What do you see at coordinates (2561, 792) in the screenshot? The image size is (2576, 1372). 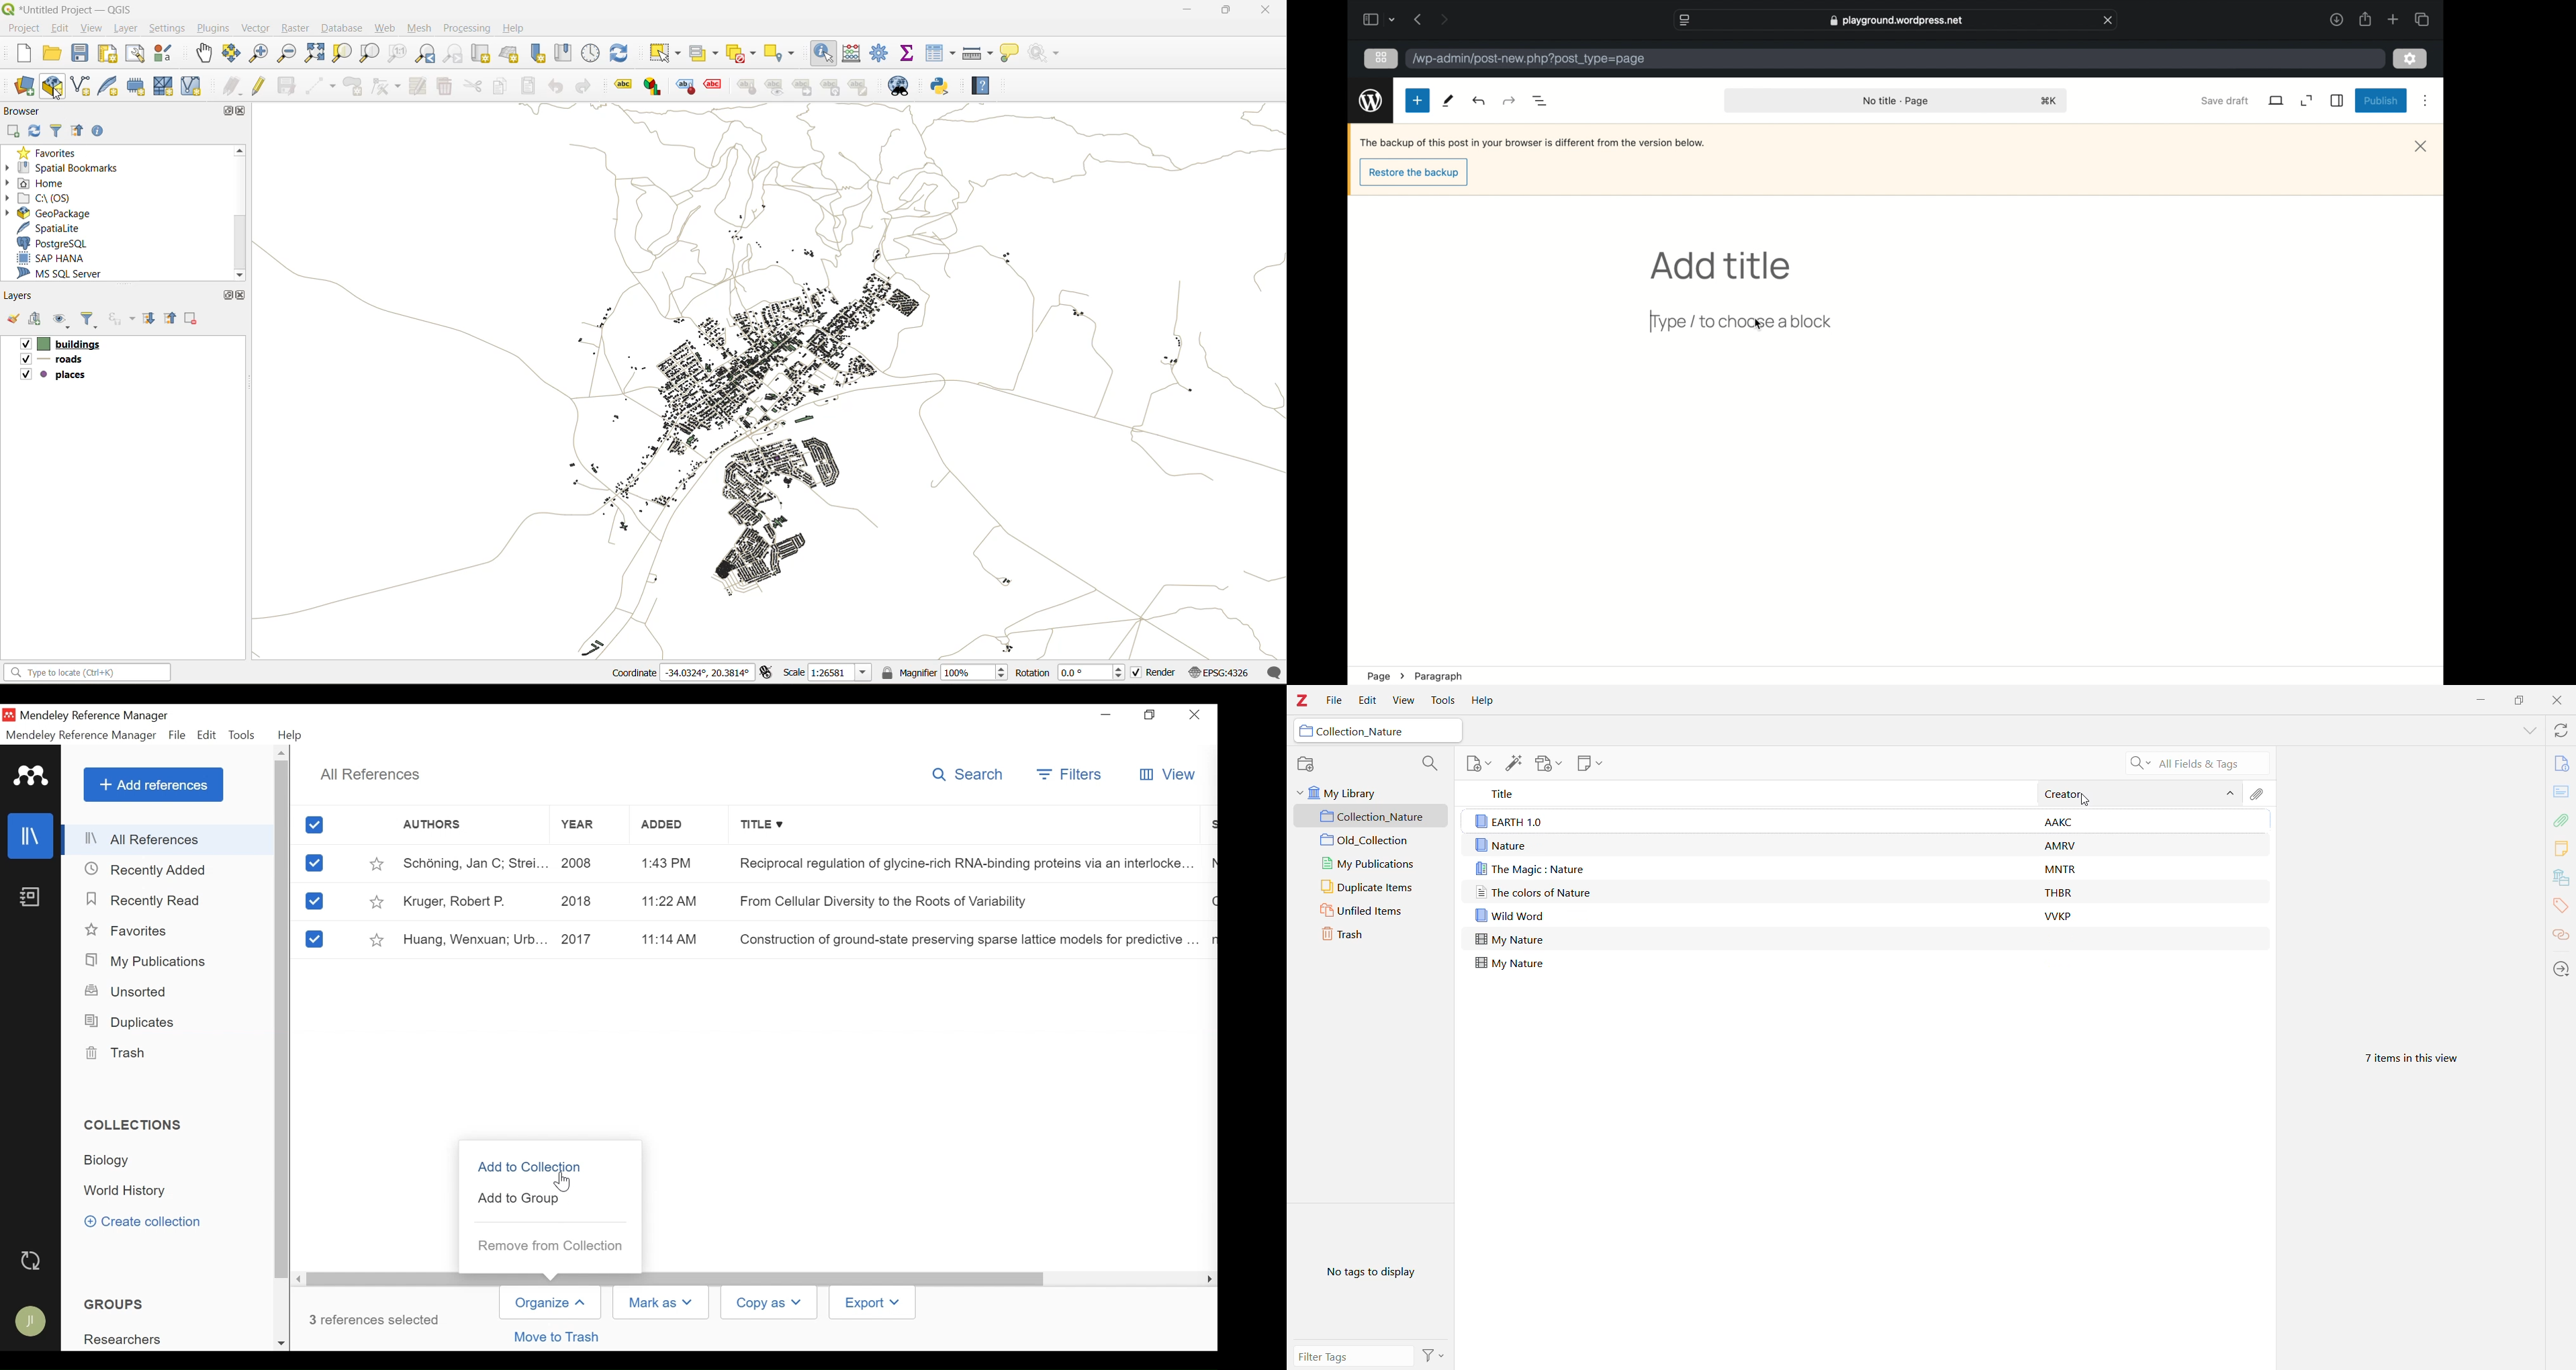 I see `Abstract` at bounding box center [2561, 792].